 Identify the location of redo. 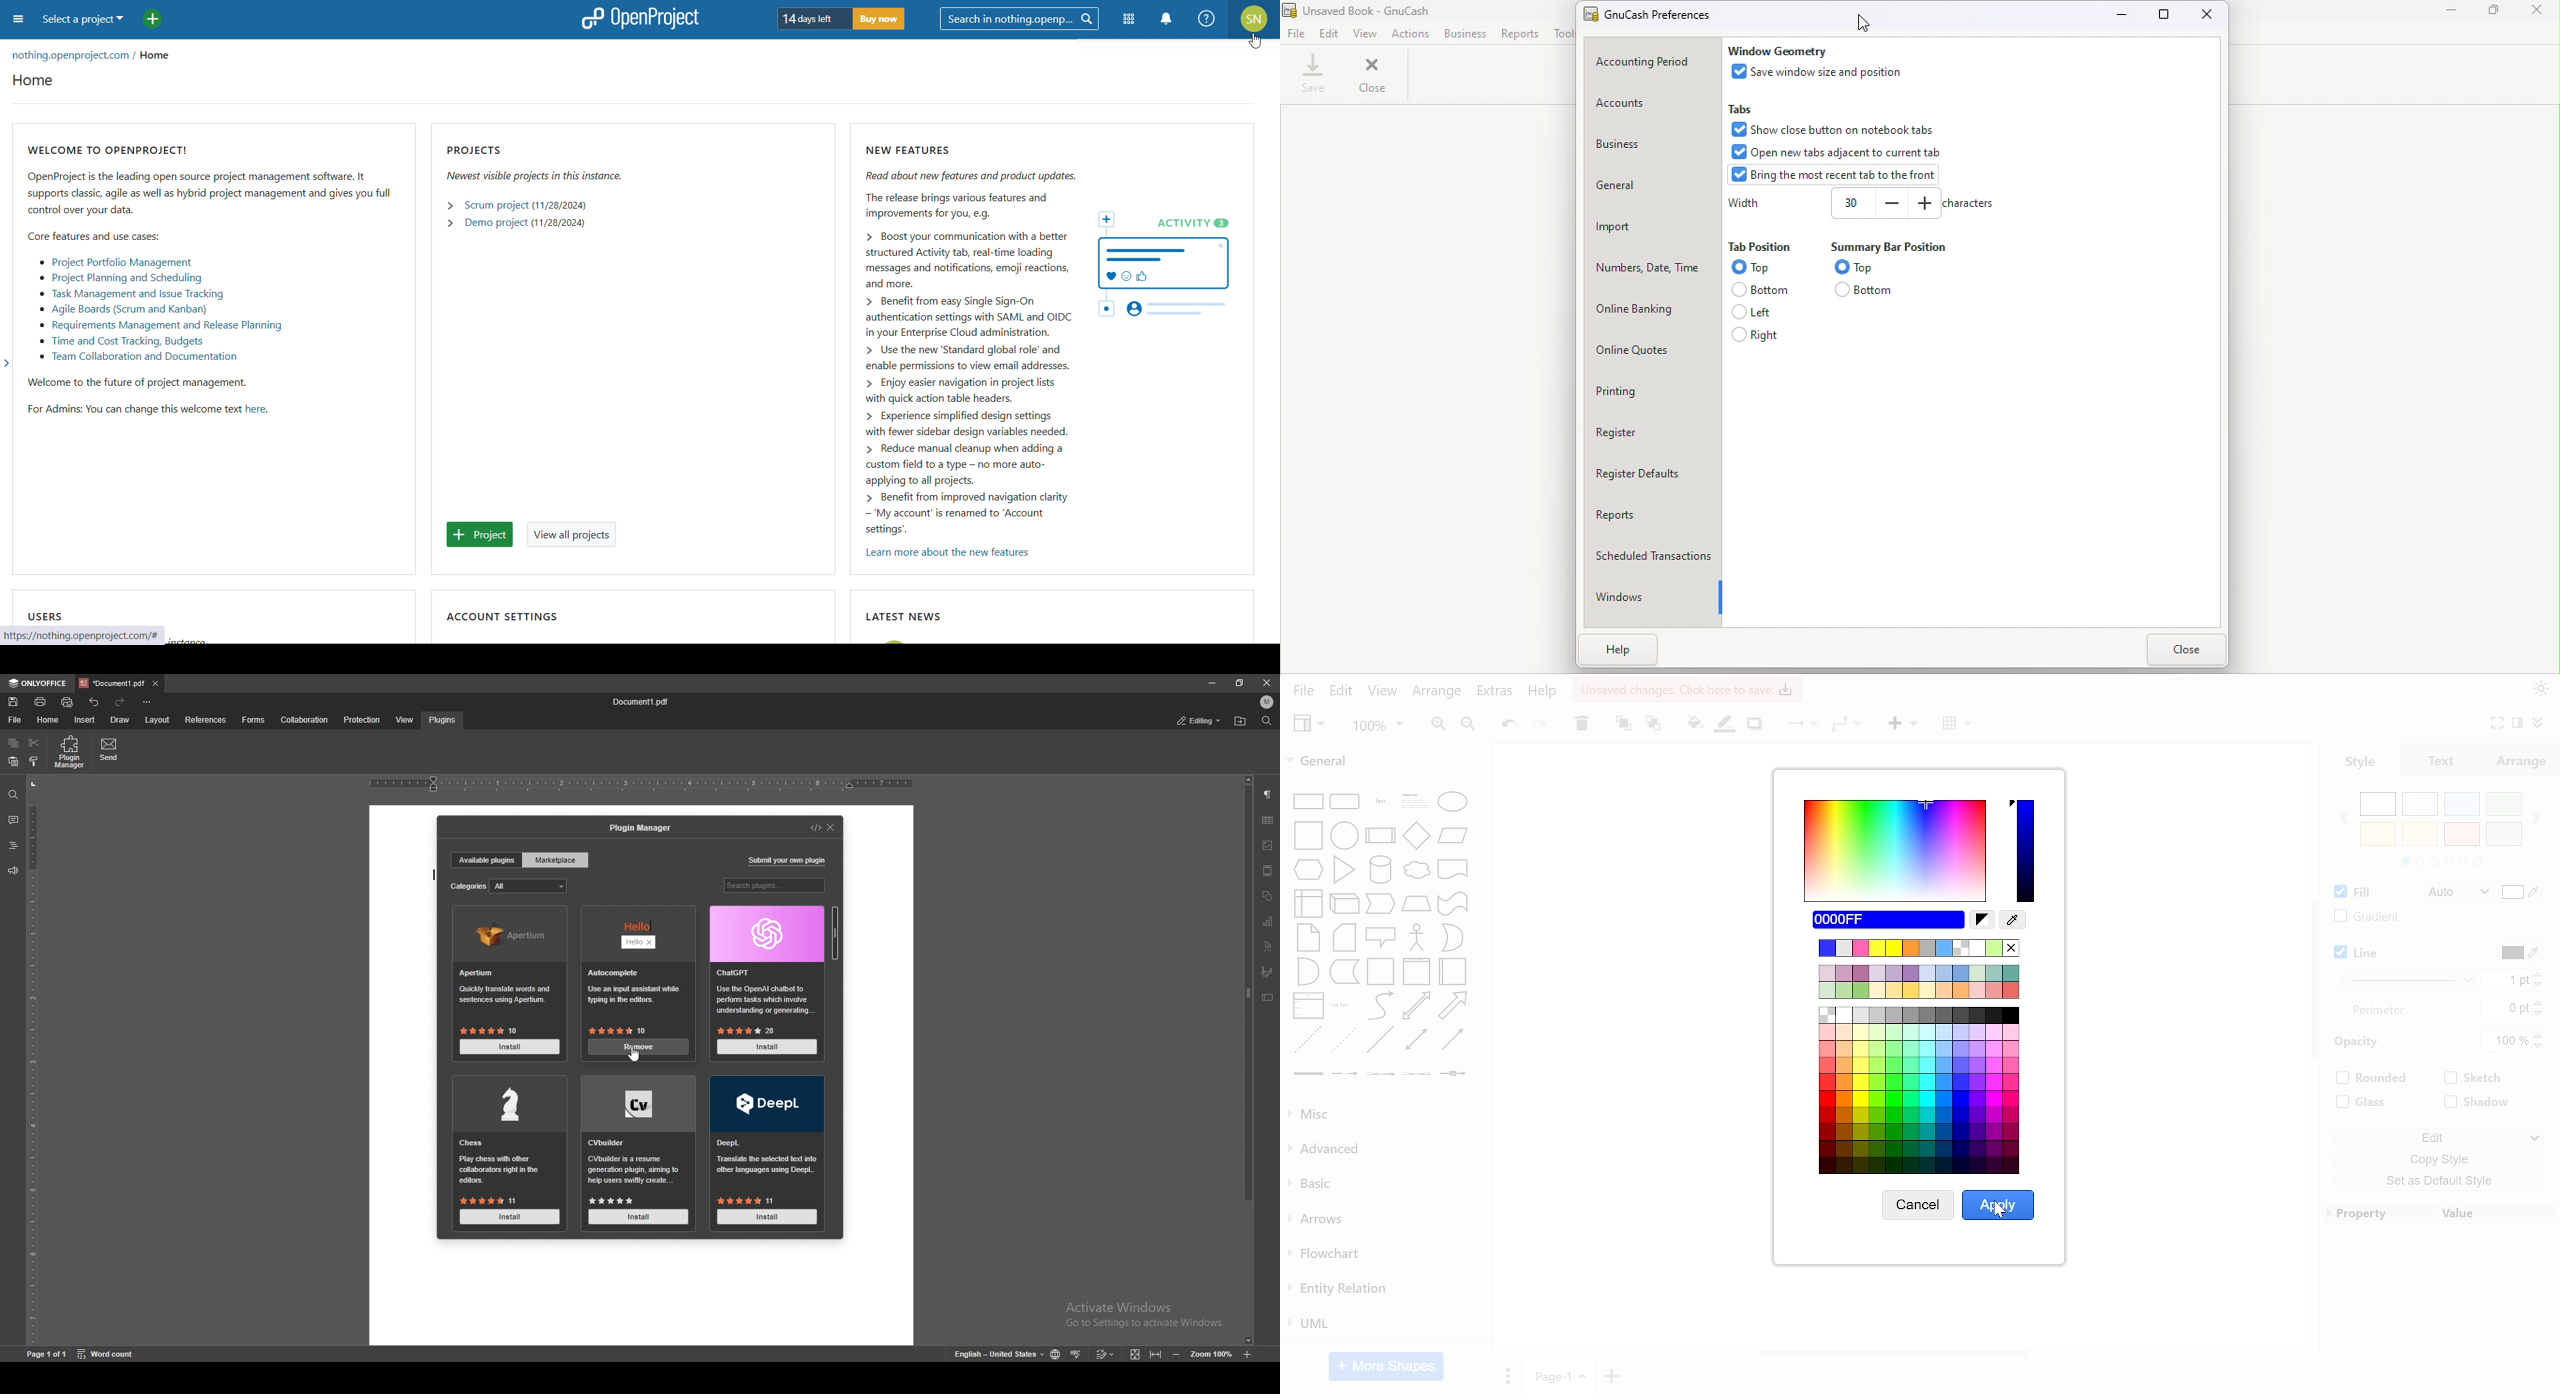
(1539, 726).